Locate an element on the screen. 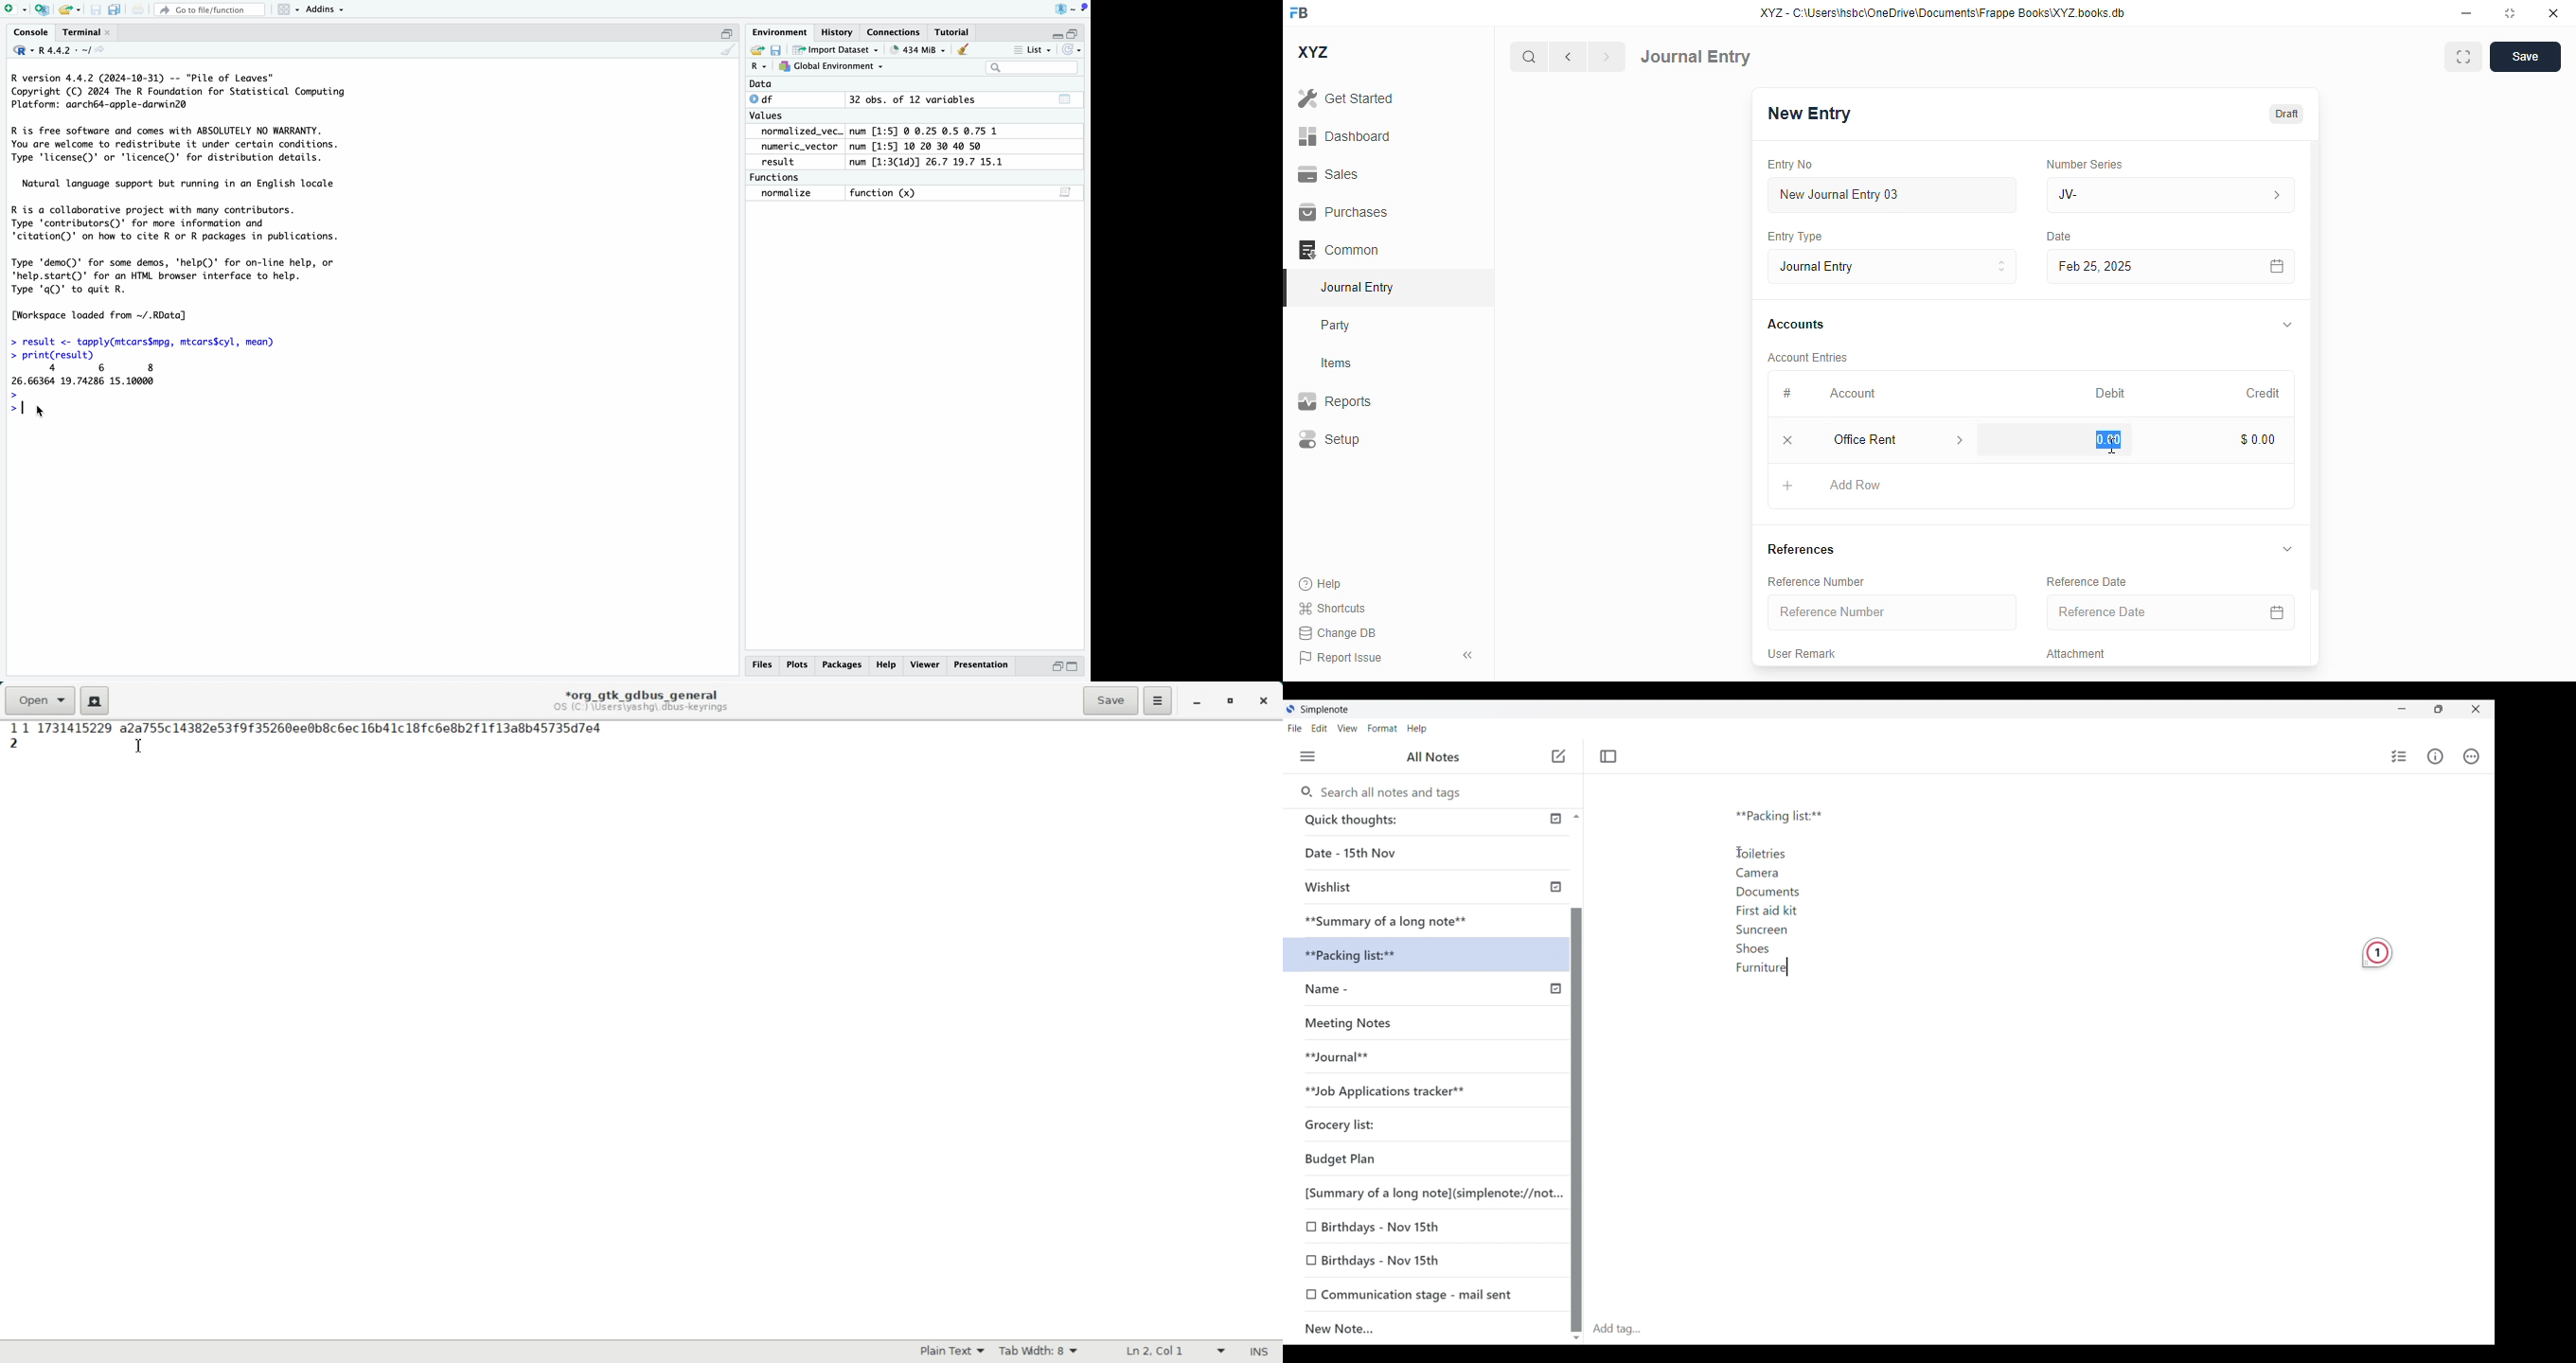 Image resolution: width=2576 pixels, height=1372 pixels. Files is located at coordinates (762, 664).